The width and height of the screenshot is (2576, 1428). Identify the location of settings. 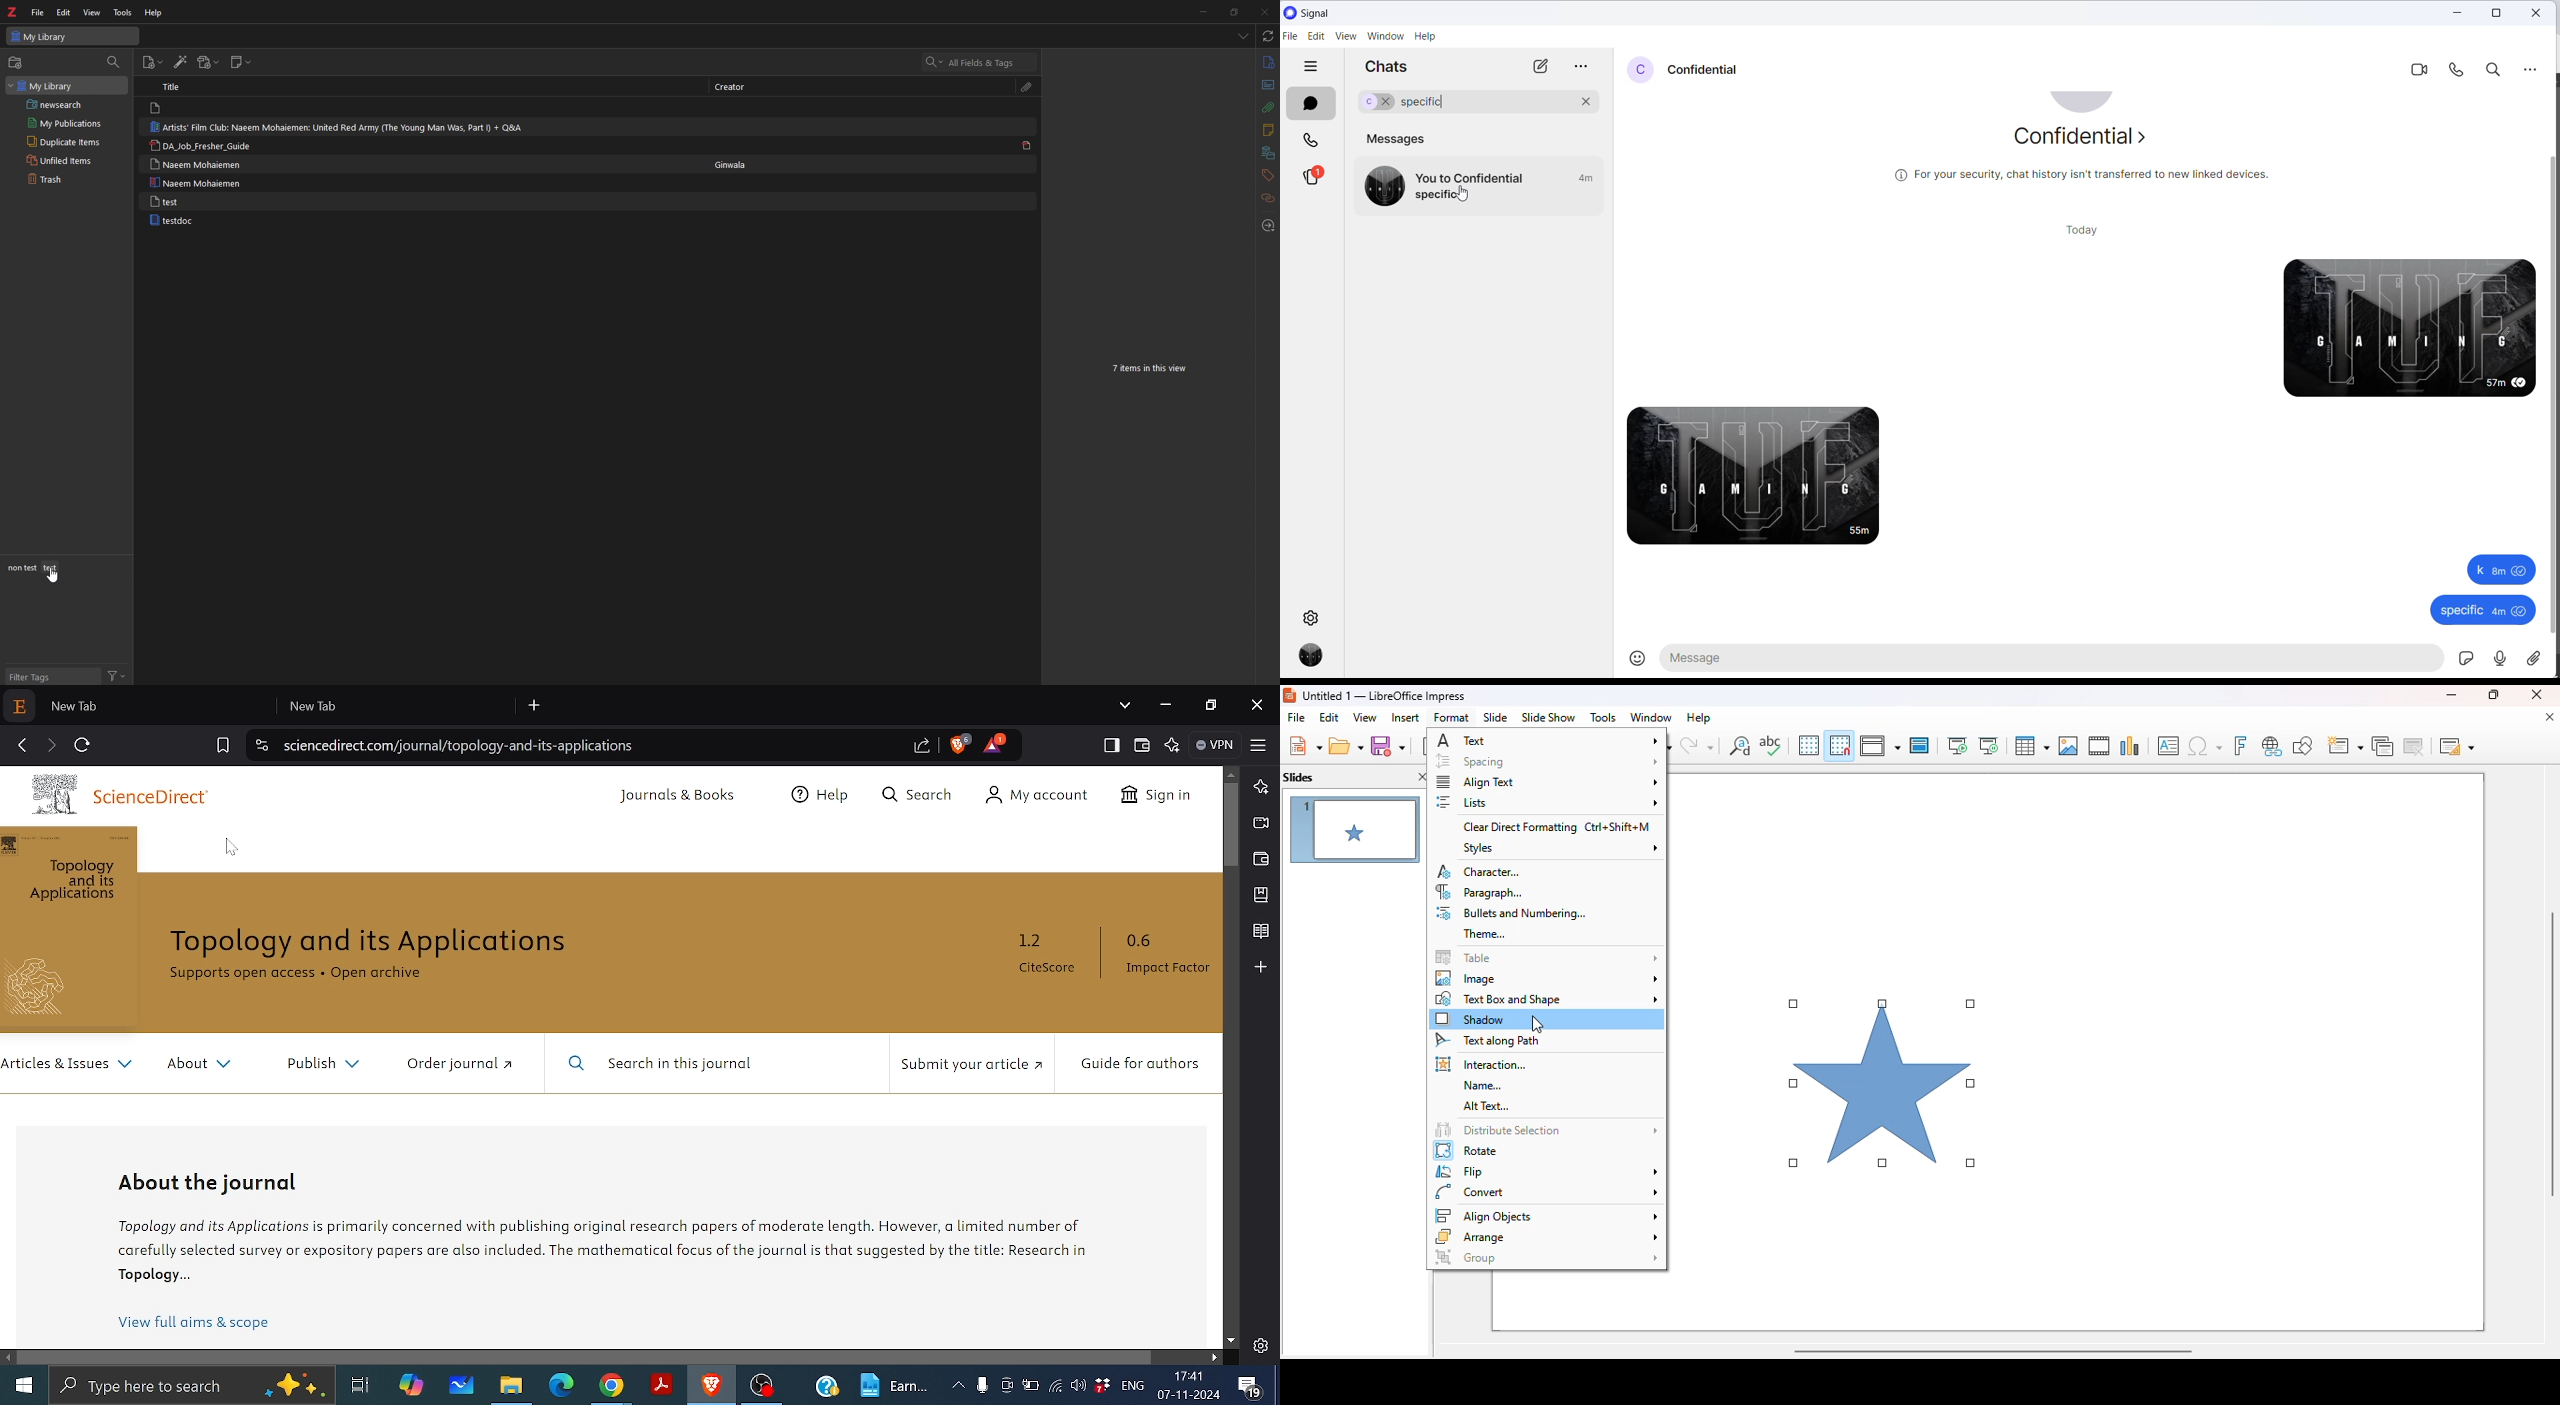
(1260, 1345).